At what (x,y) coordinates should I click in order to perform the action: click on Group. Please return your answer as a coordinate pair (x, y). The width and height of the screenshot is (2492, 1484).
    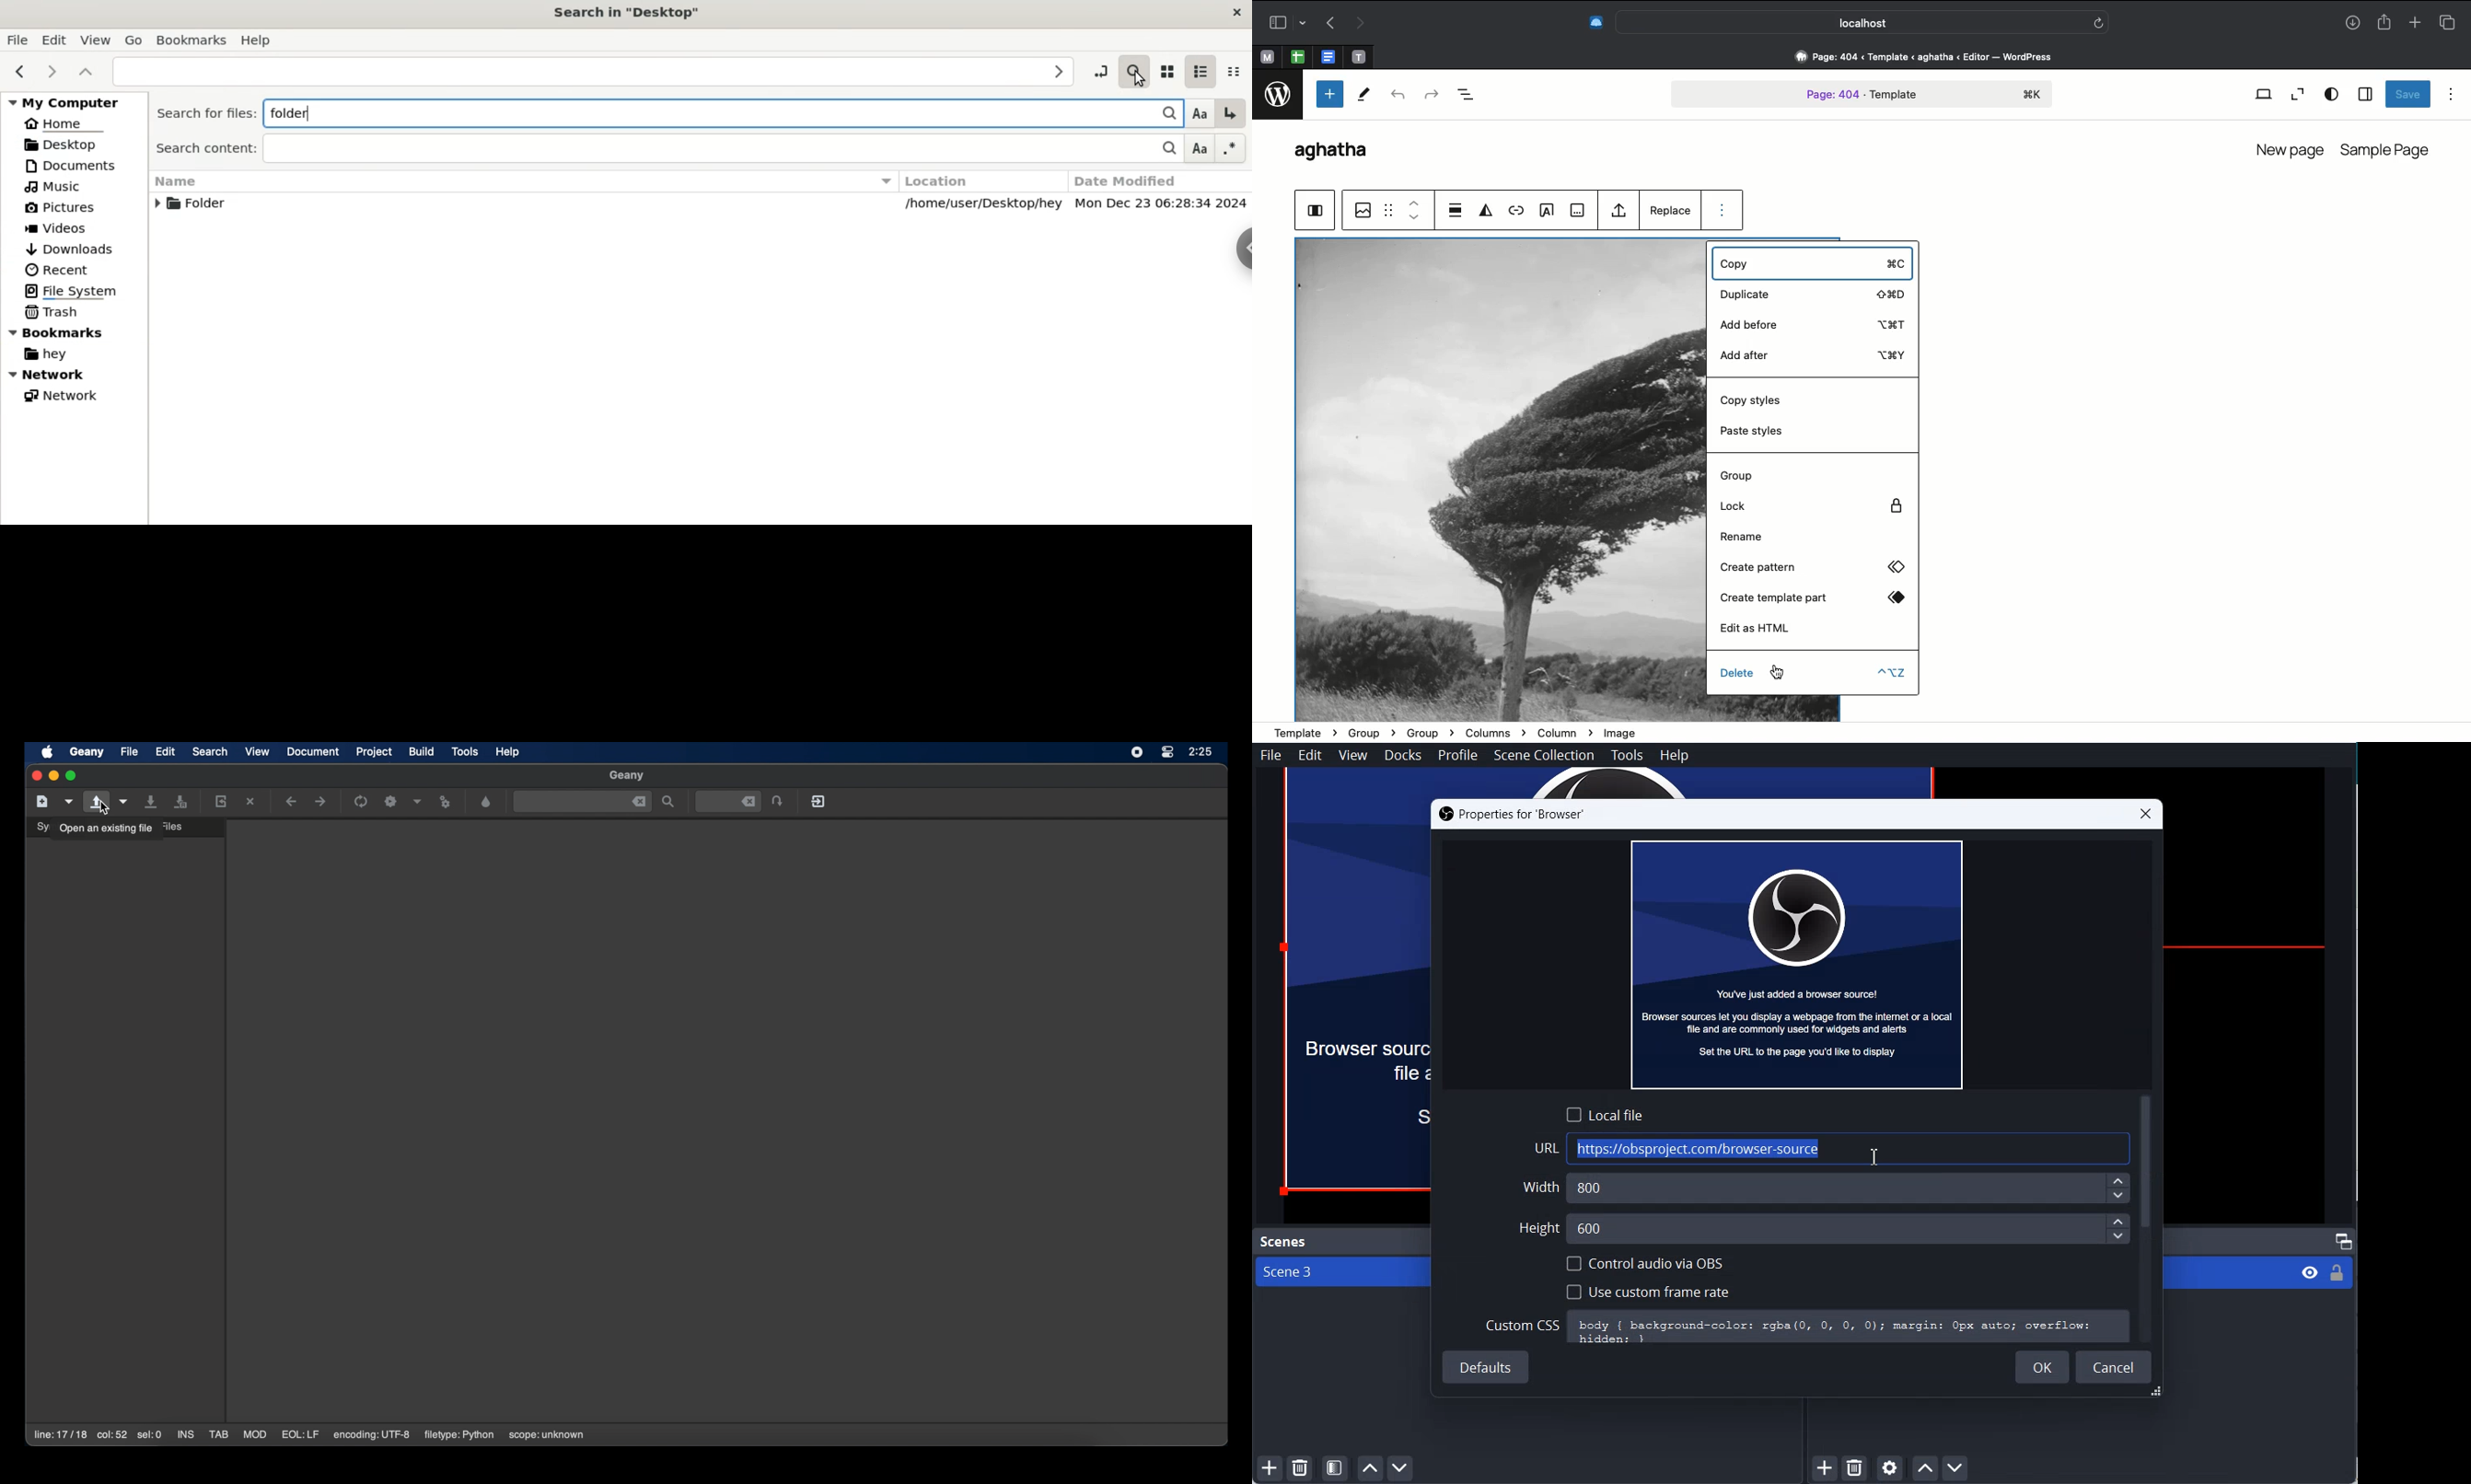
    Looking at the image, I should click on (1316, 212).